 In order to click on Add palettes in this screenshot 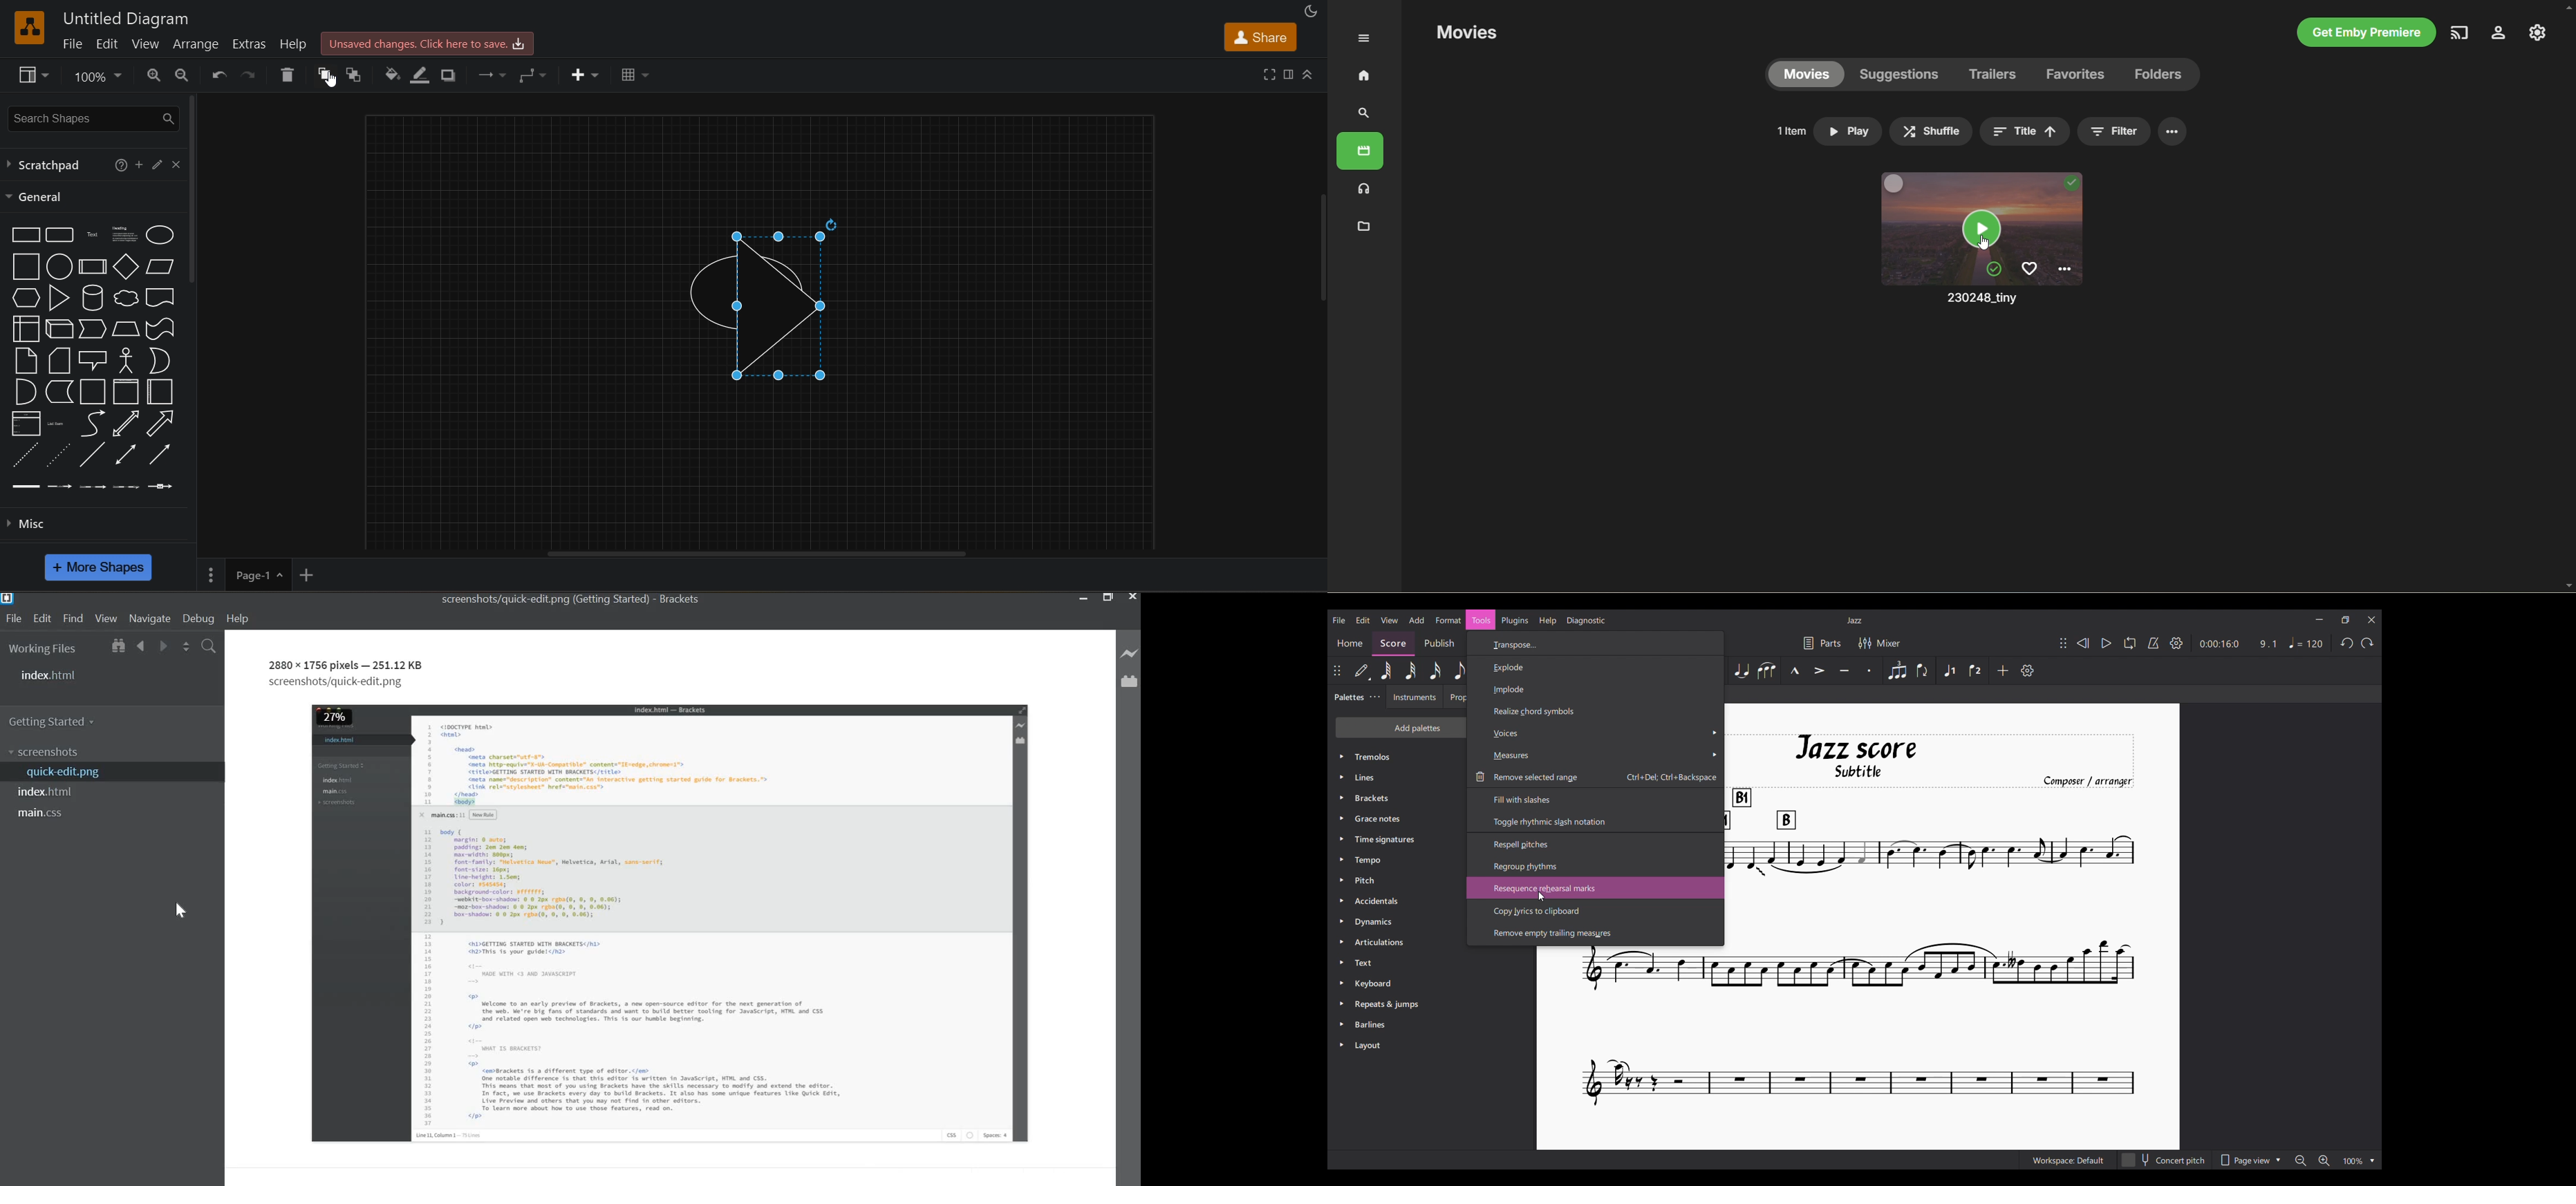, I will do `click(1400, 728)`.